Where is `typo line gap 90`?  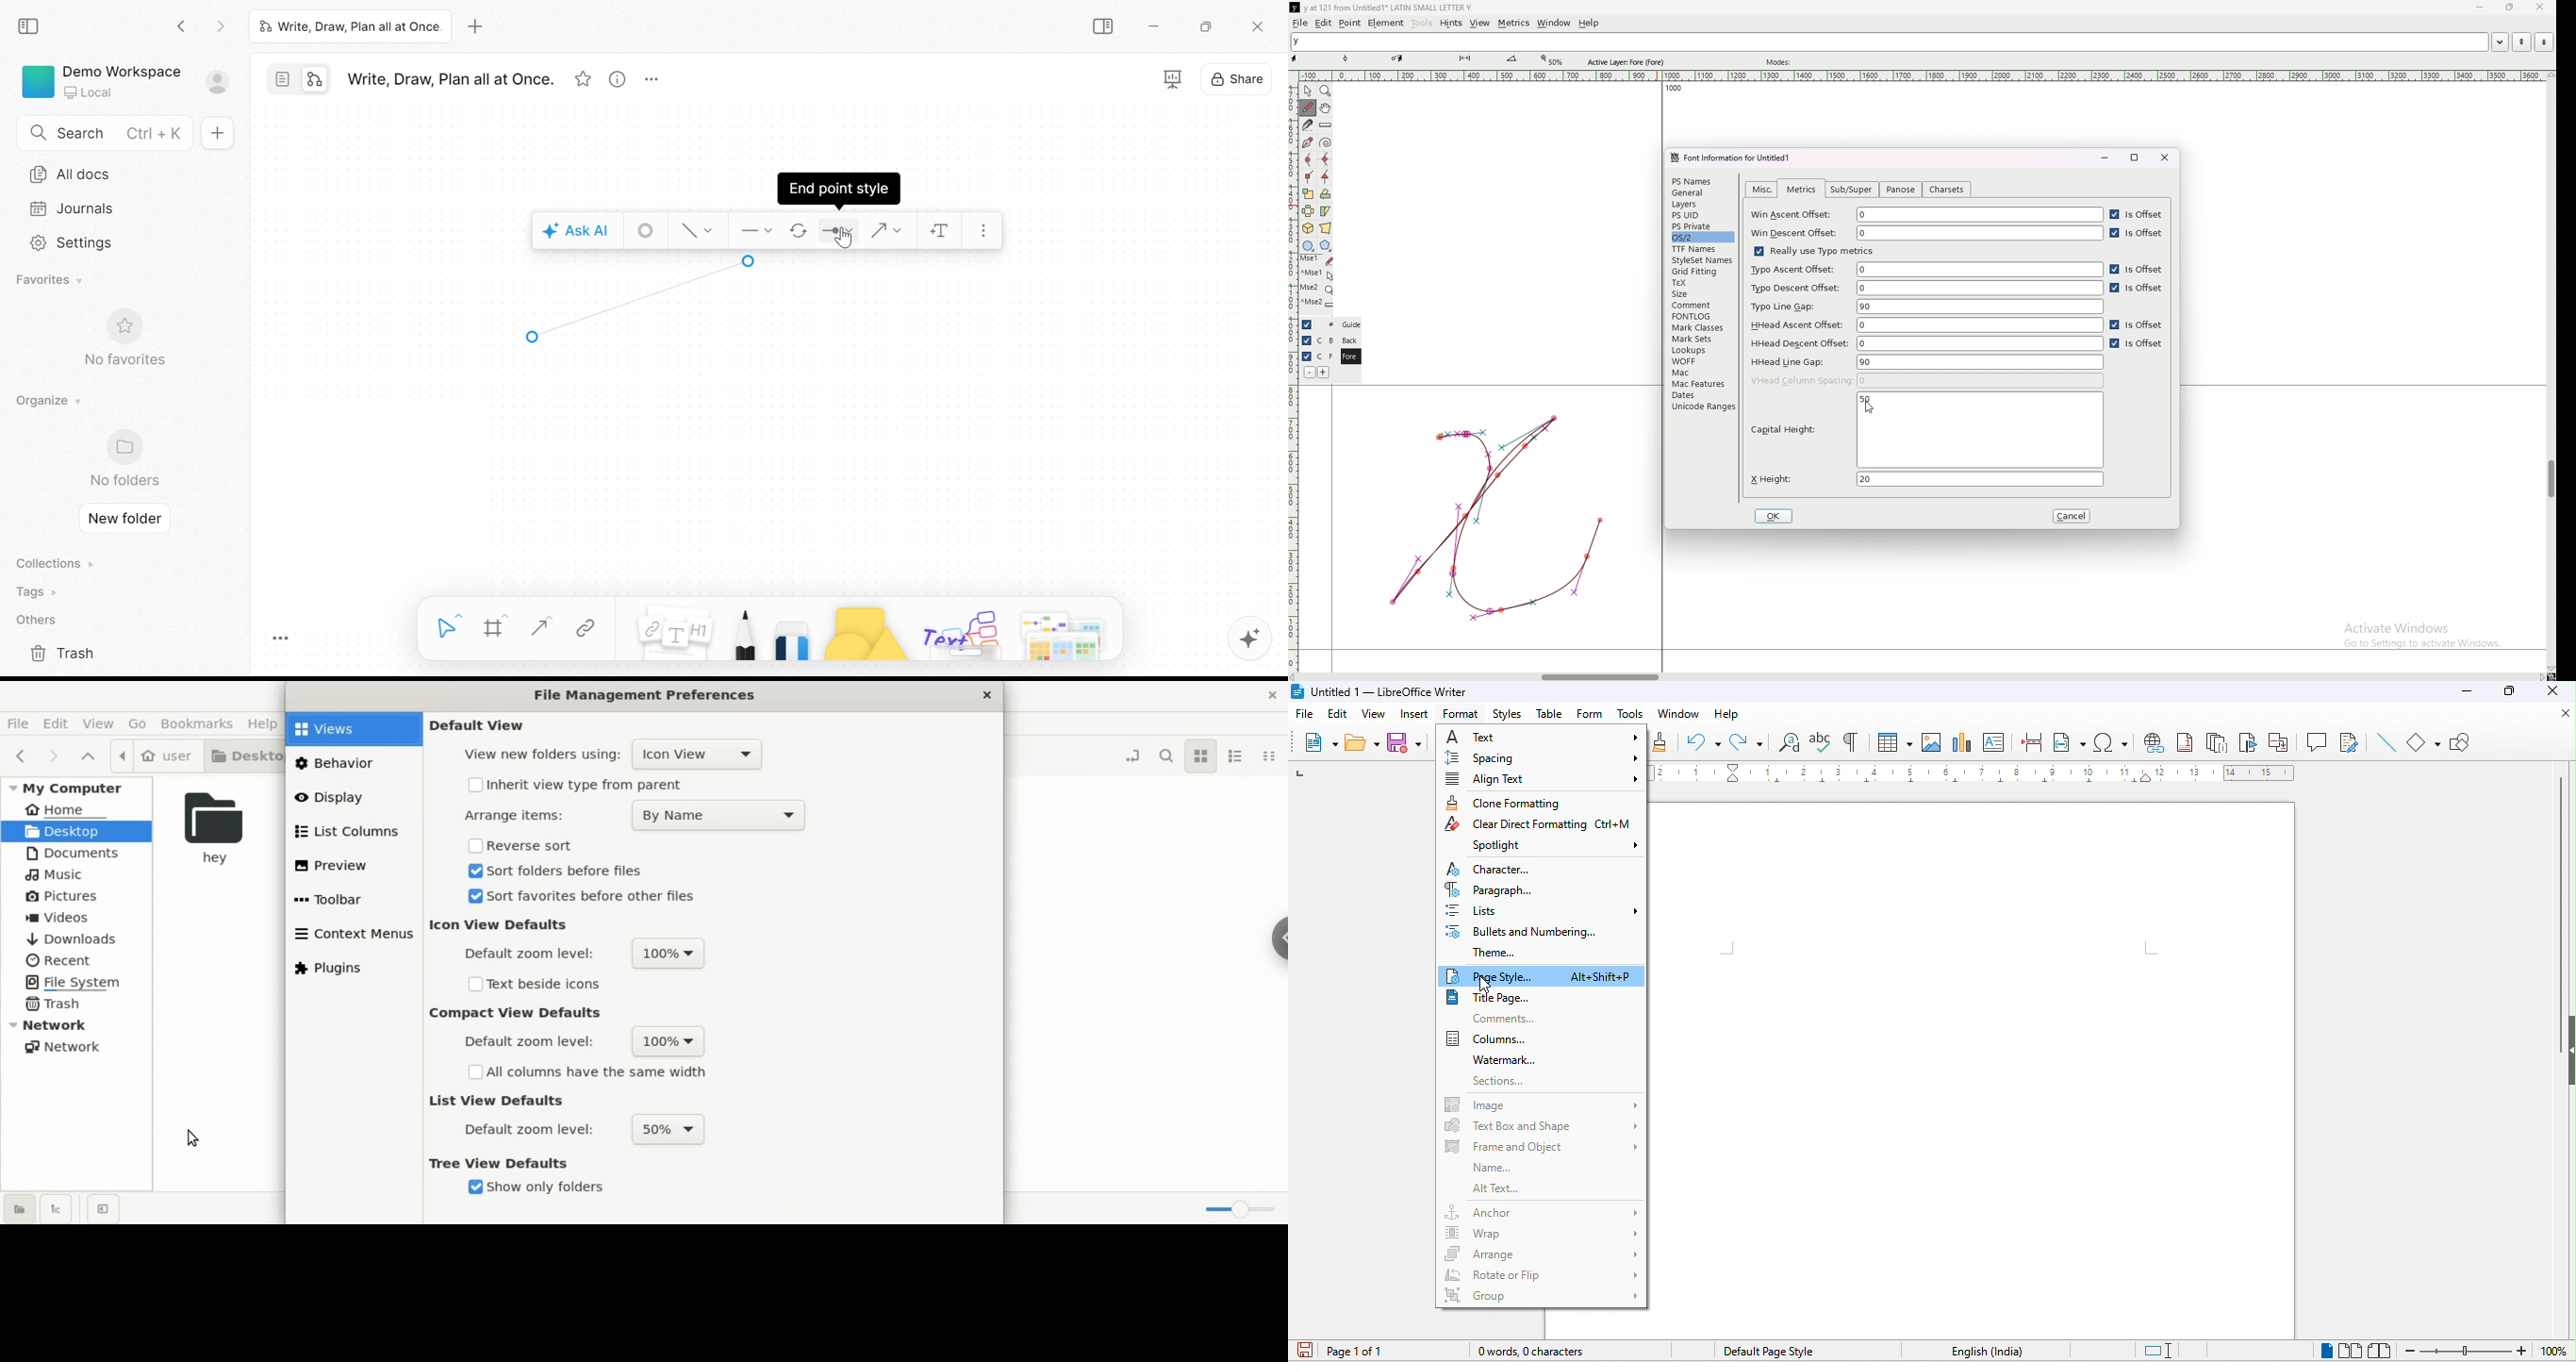
typo line gap 90 is located at coordinates (1927, 307).